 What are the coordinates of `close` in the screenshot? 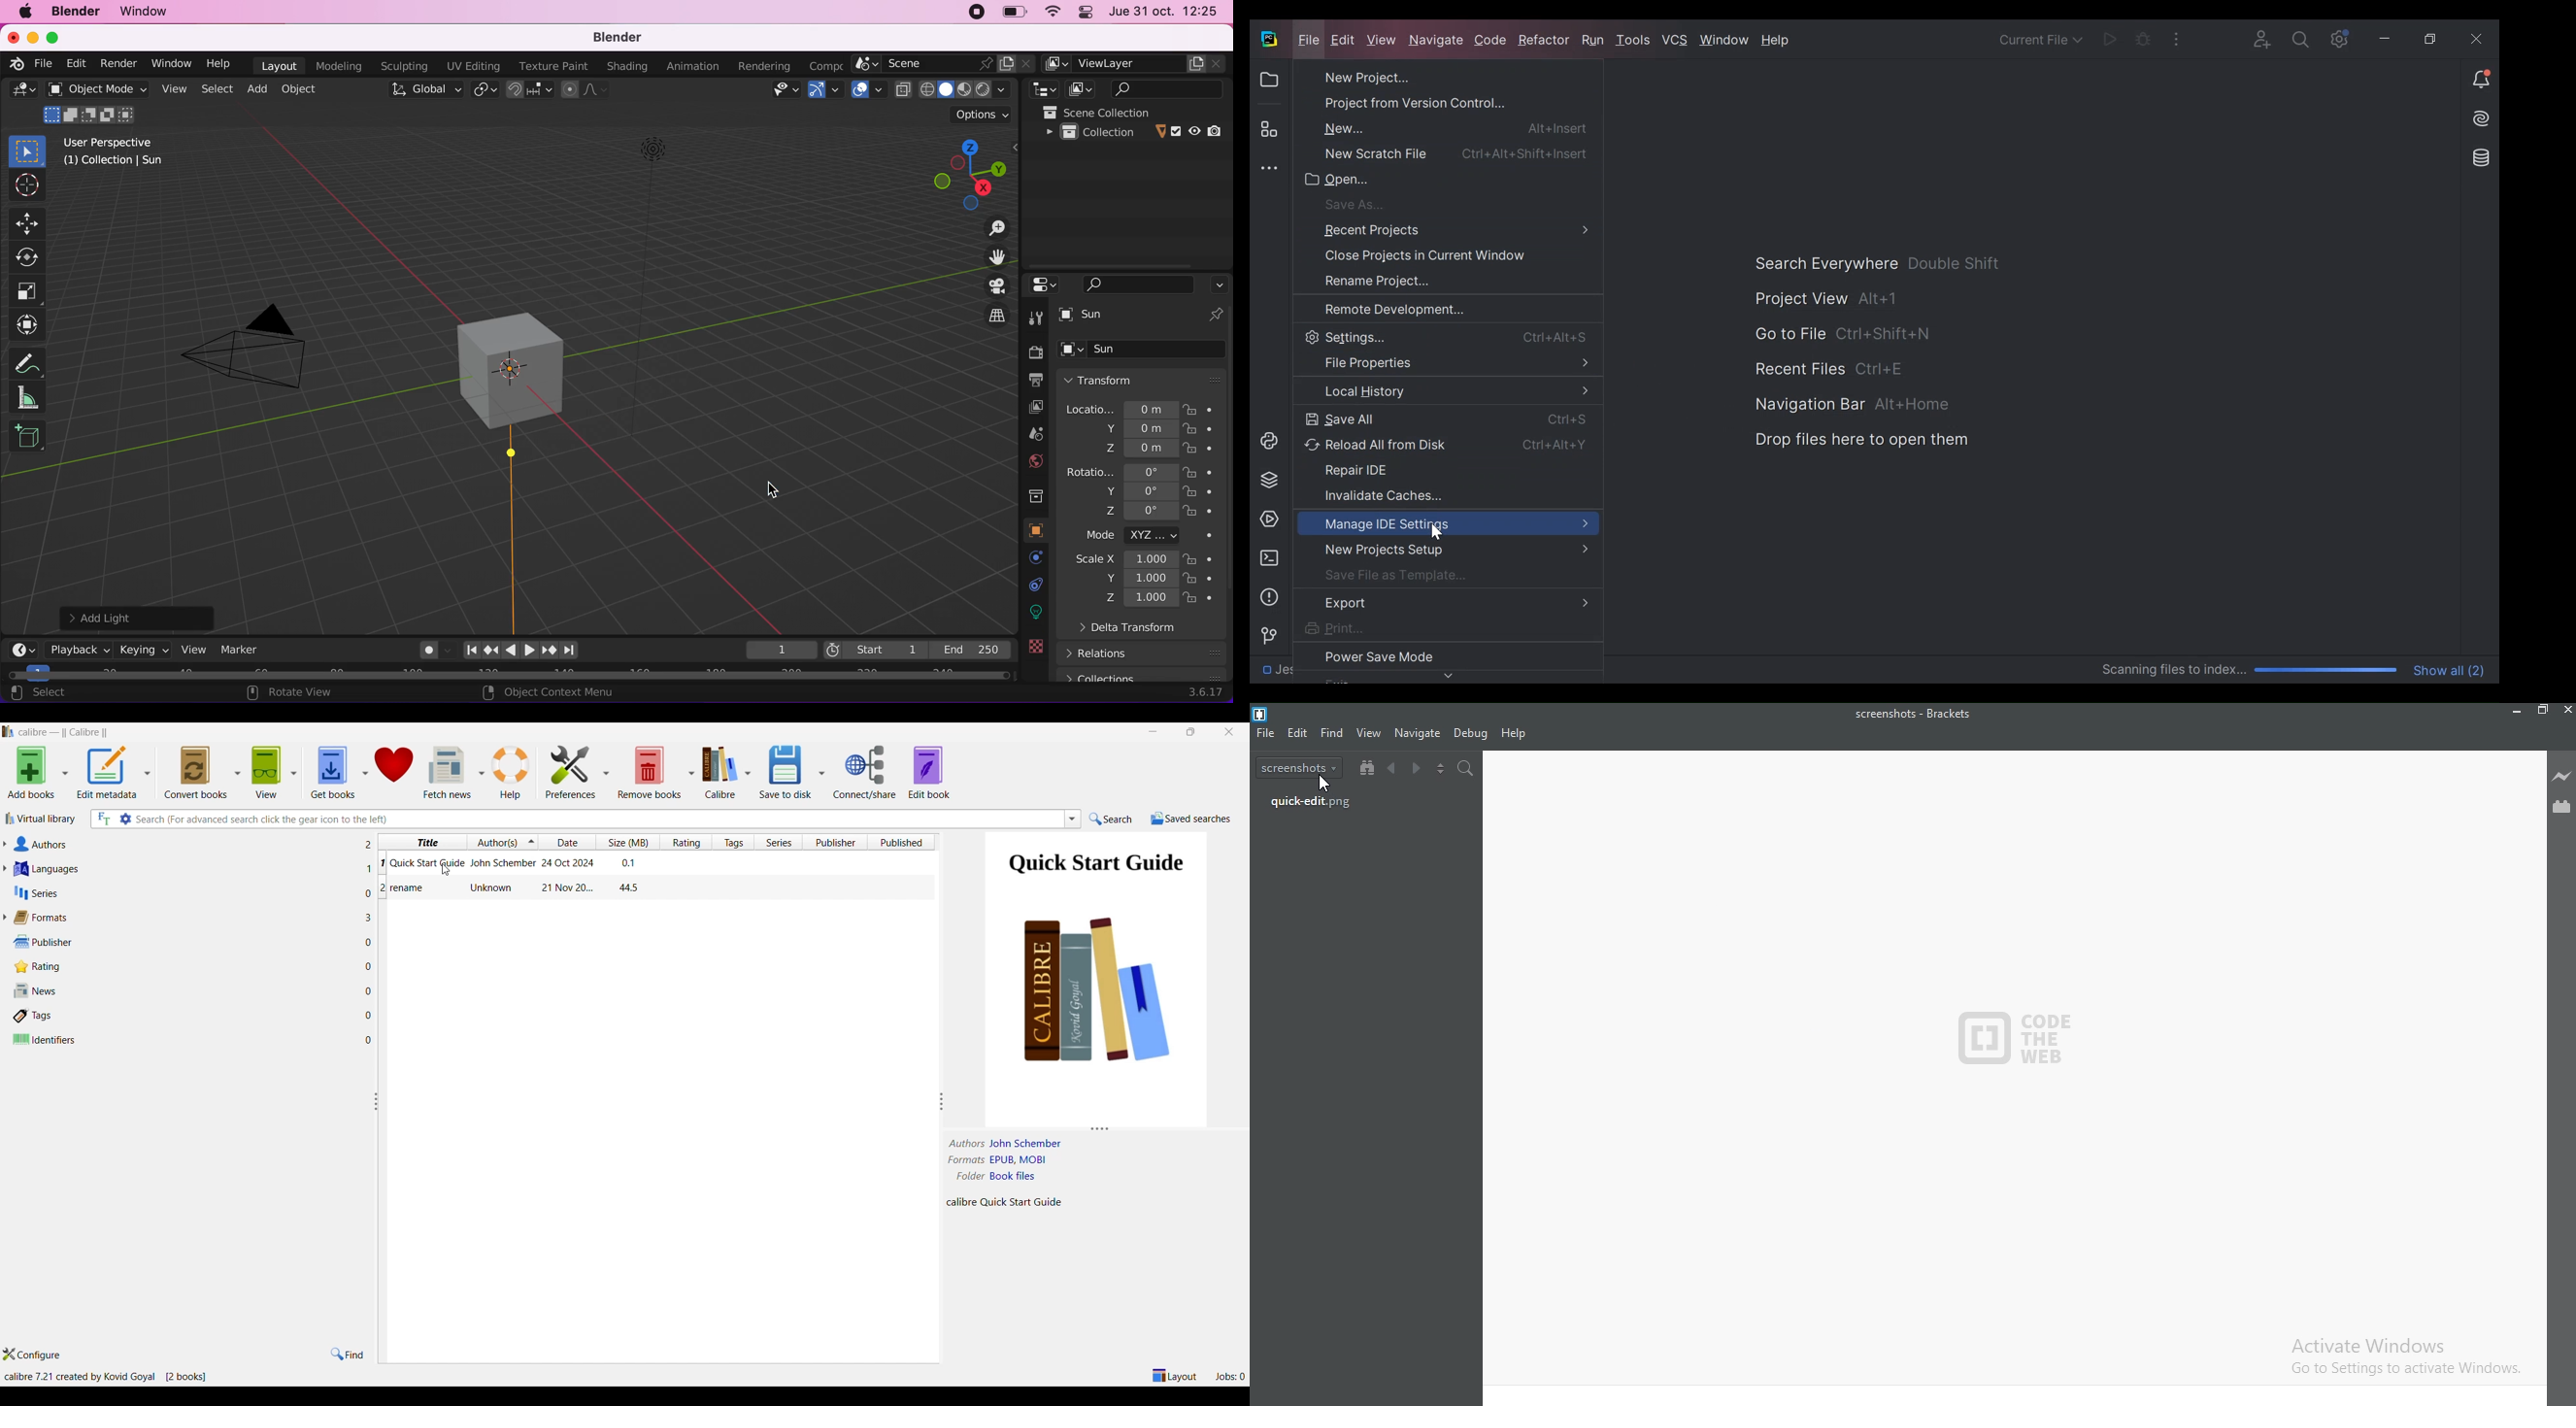 It's located at (13, 38).